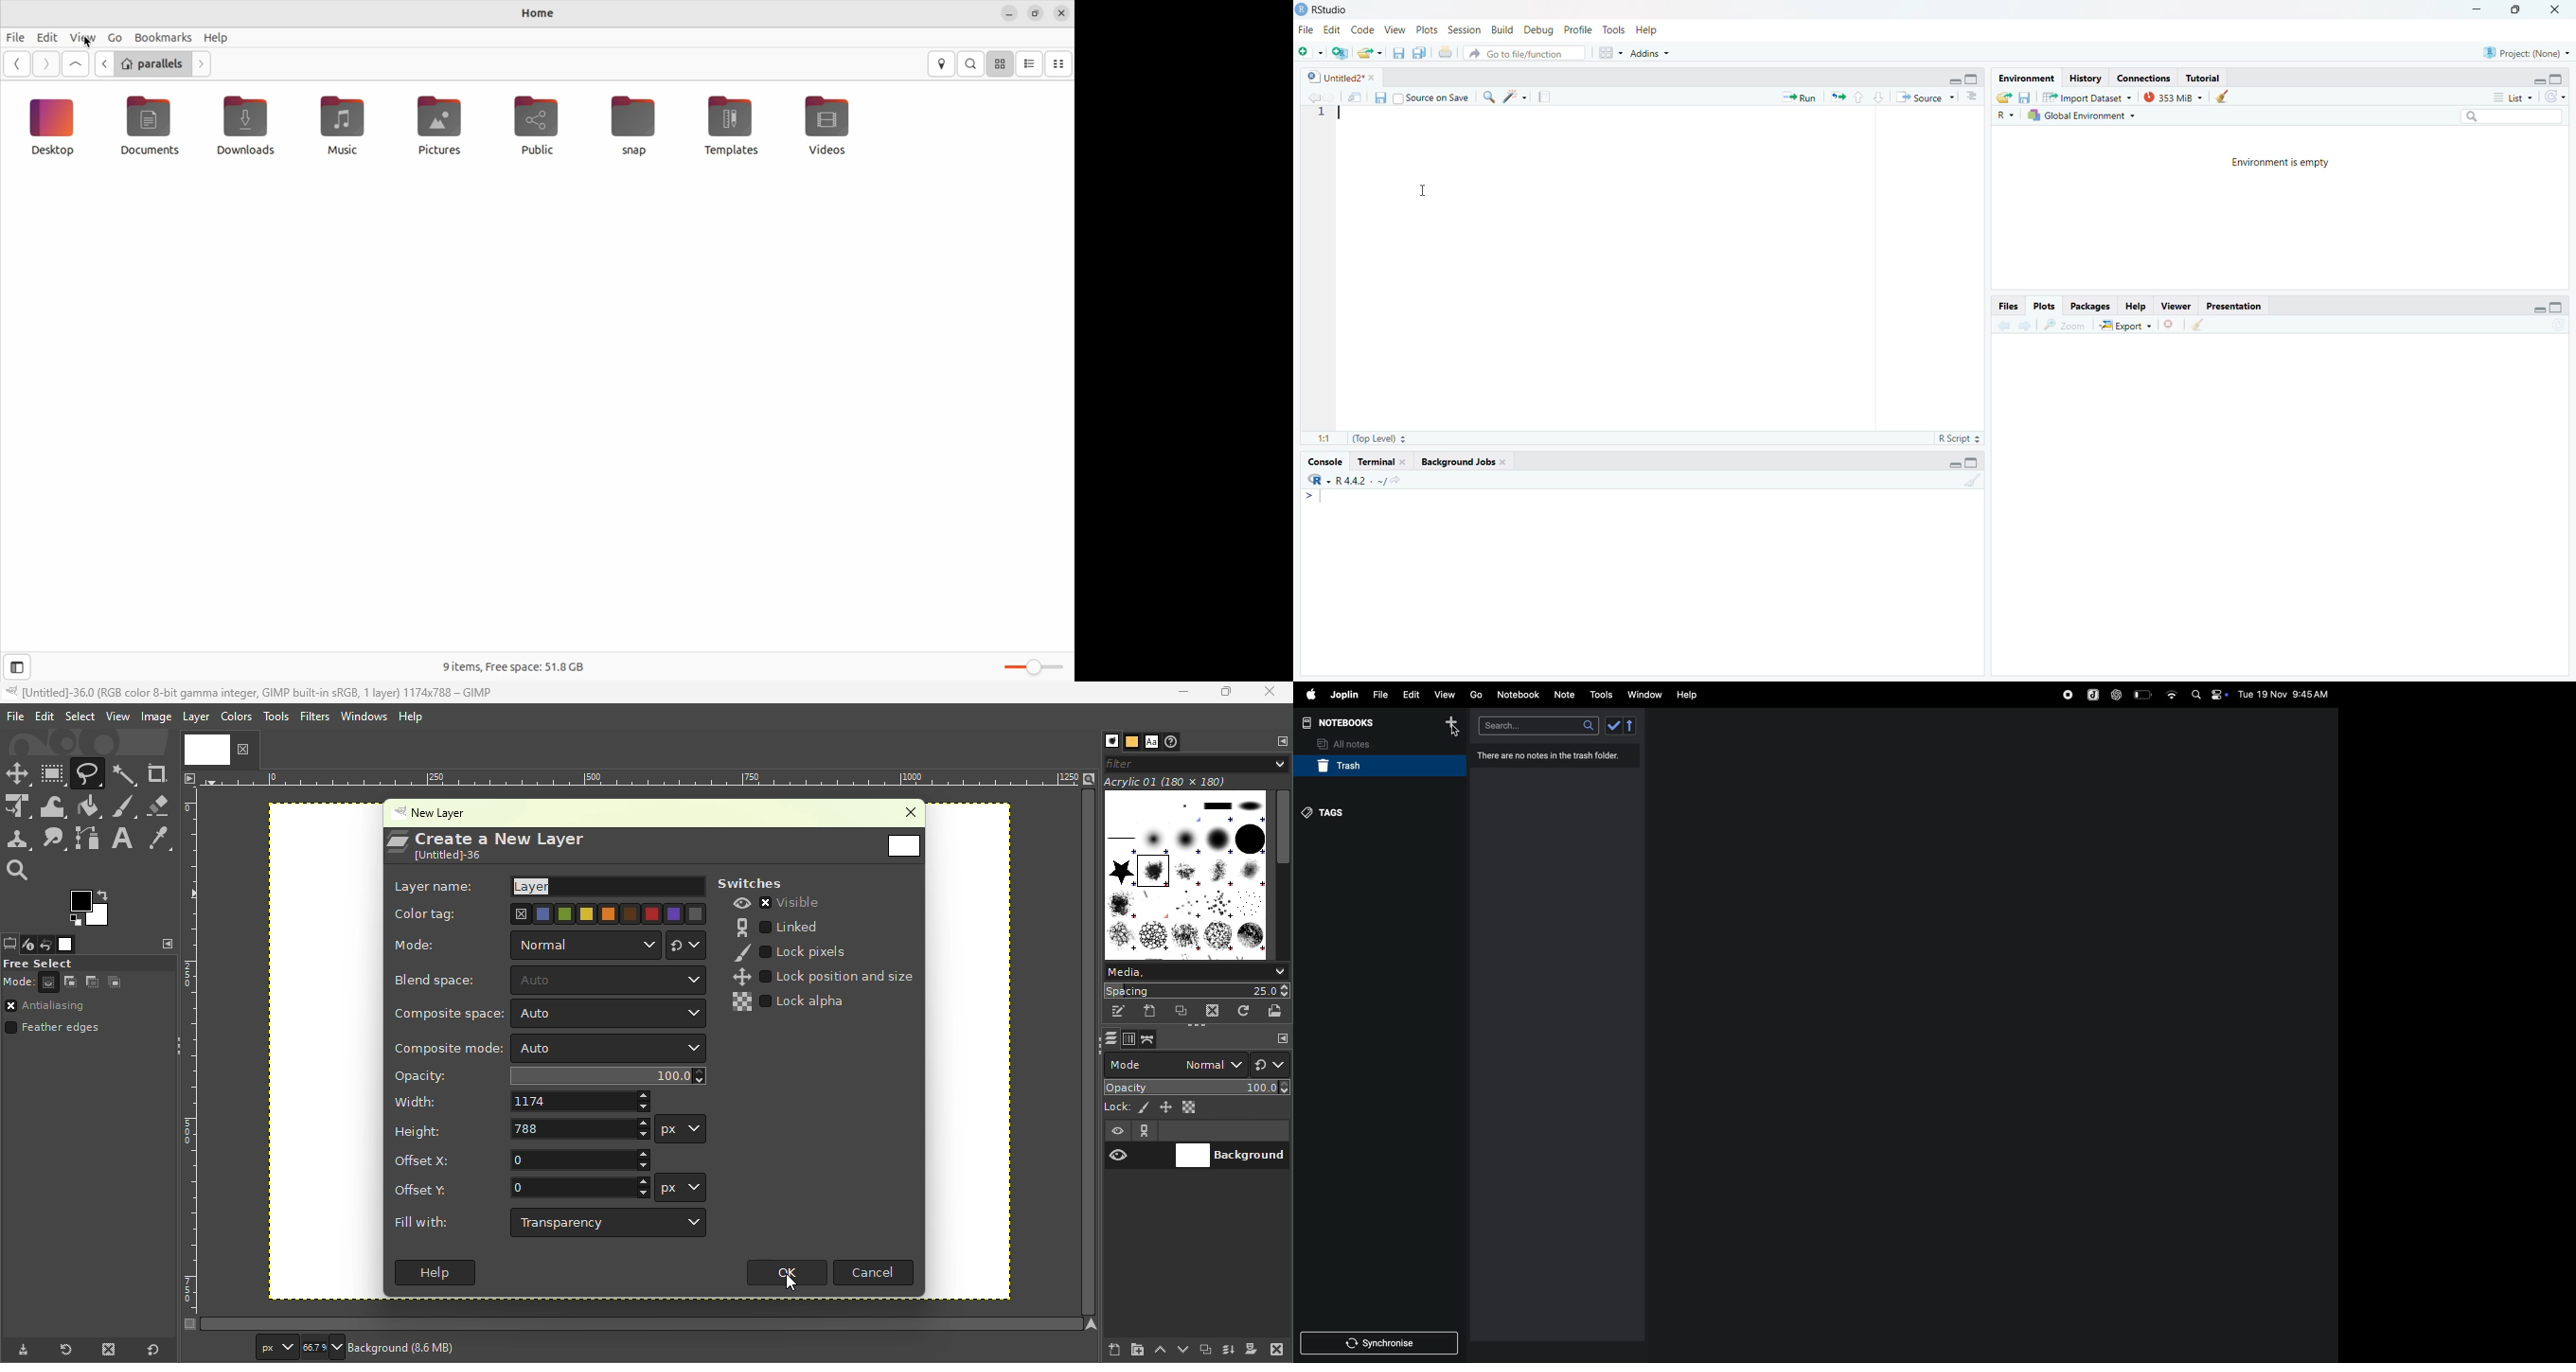 The width and height of the screenshot is (2576, 1372). What do you see at coordinates (1381, 463) in the screenshot?
I see `Terminal` at bounding box center [1381, 463].